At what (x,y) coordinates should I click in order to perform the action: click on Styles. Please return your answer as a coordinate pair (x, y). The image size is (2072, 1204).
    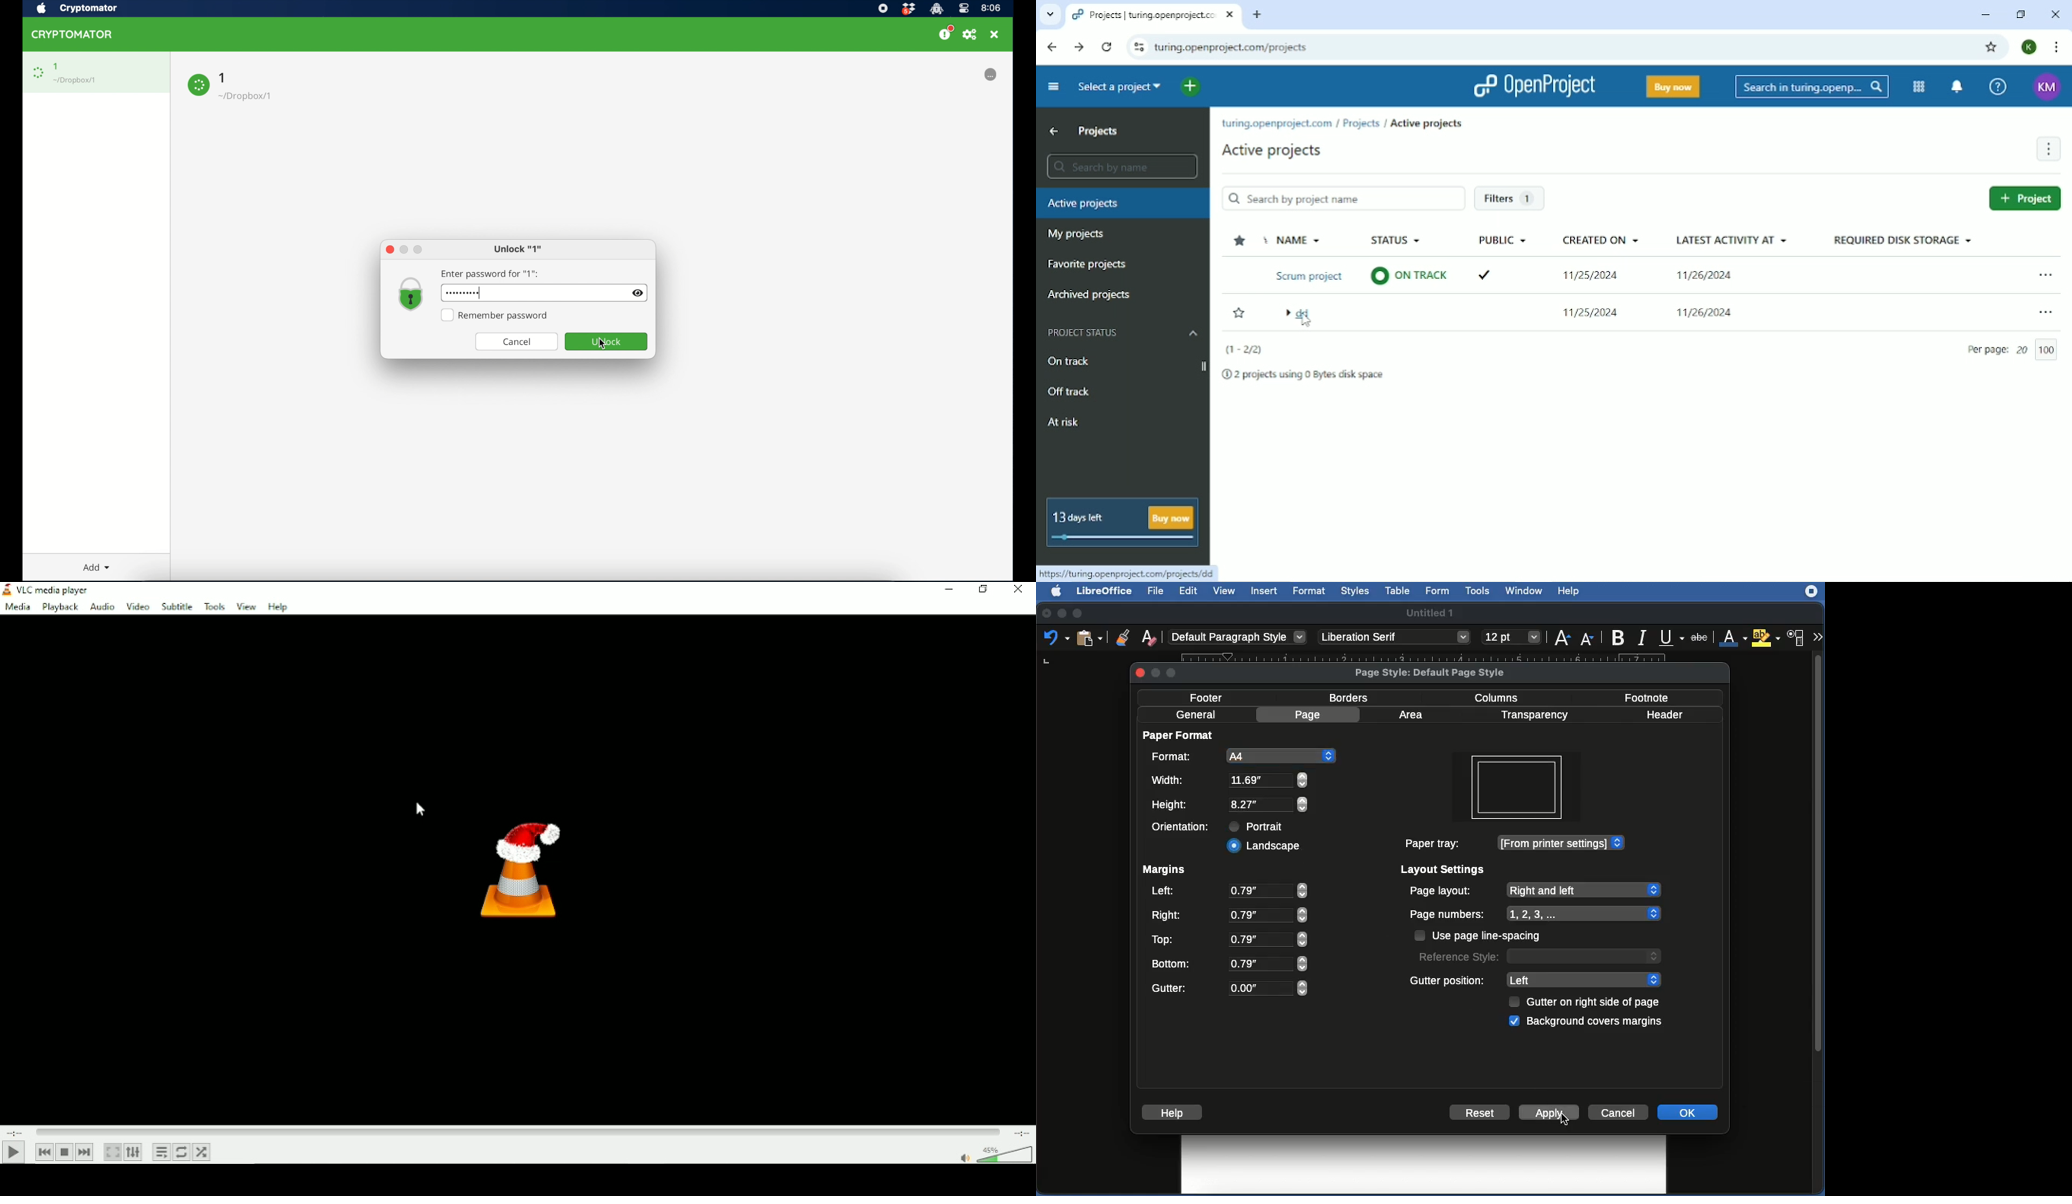
    Looking at the image, I should click on (1356, 591).